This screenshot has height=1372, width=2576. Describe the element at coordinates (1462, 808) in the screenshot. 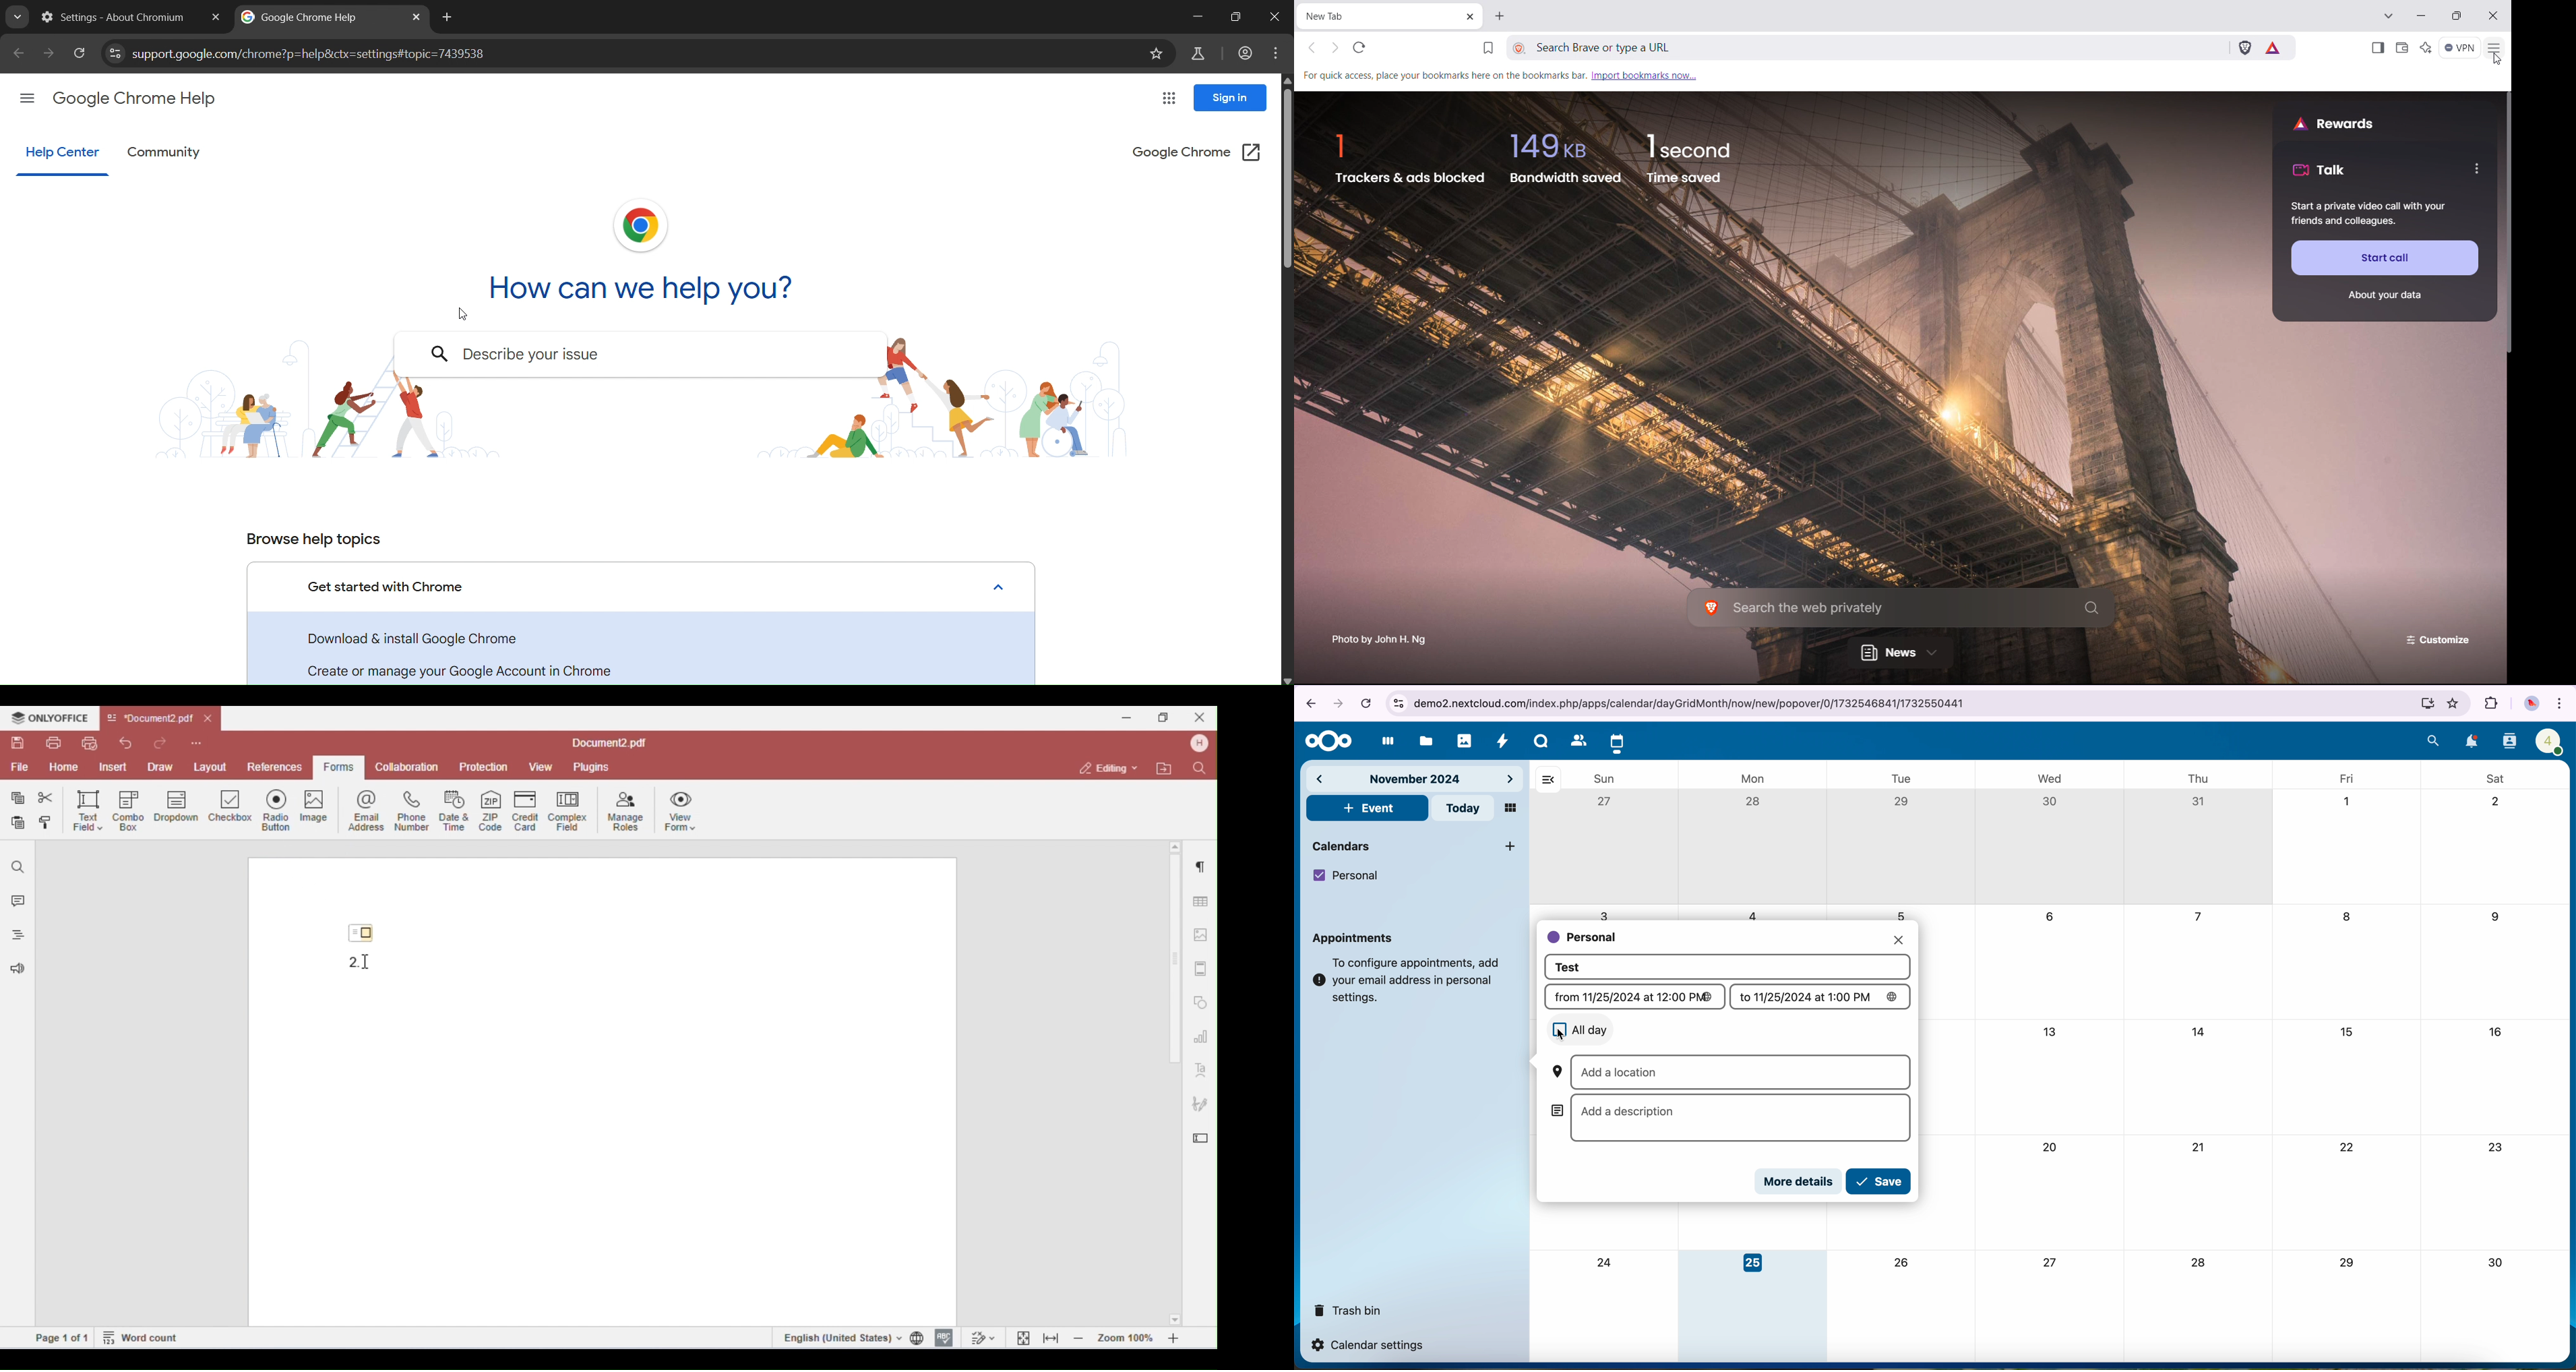

I see `today` at that location.